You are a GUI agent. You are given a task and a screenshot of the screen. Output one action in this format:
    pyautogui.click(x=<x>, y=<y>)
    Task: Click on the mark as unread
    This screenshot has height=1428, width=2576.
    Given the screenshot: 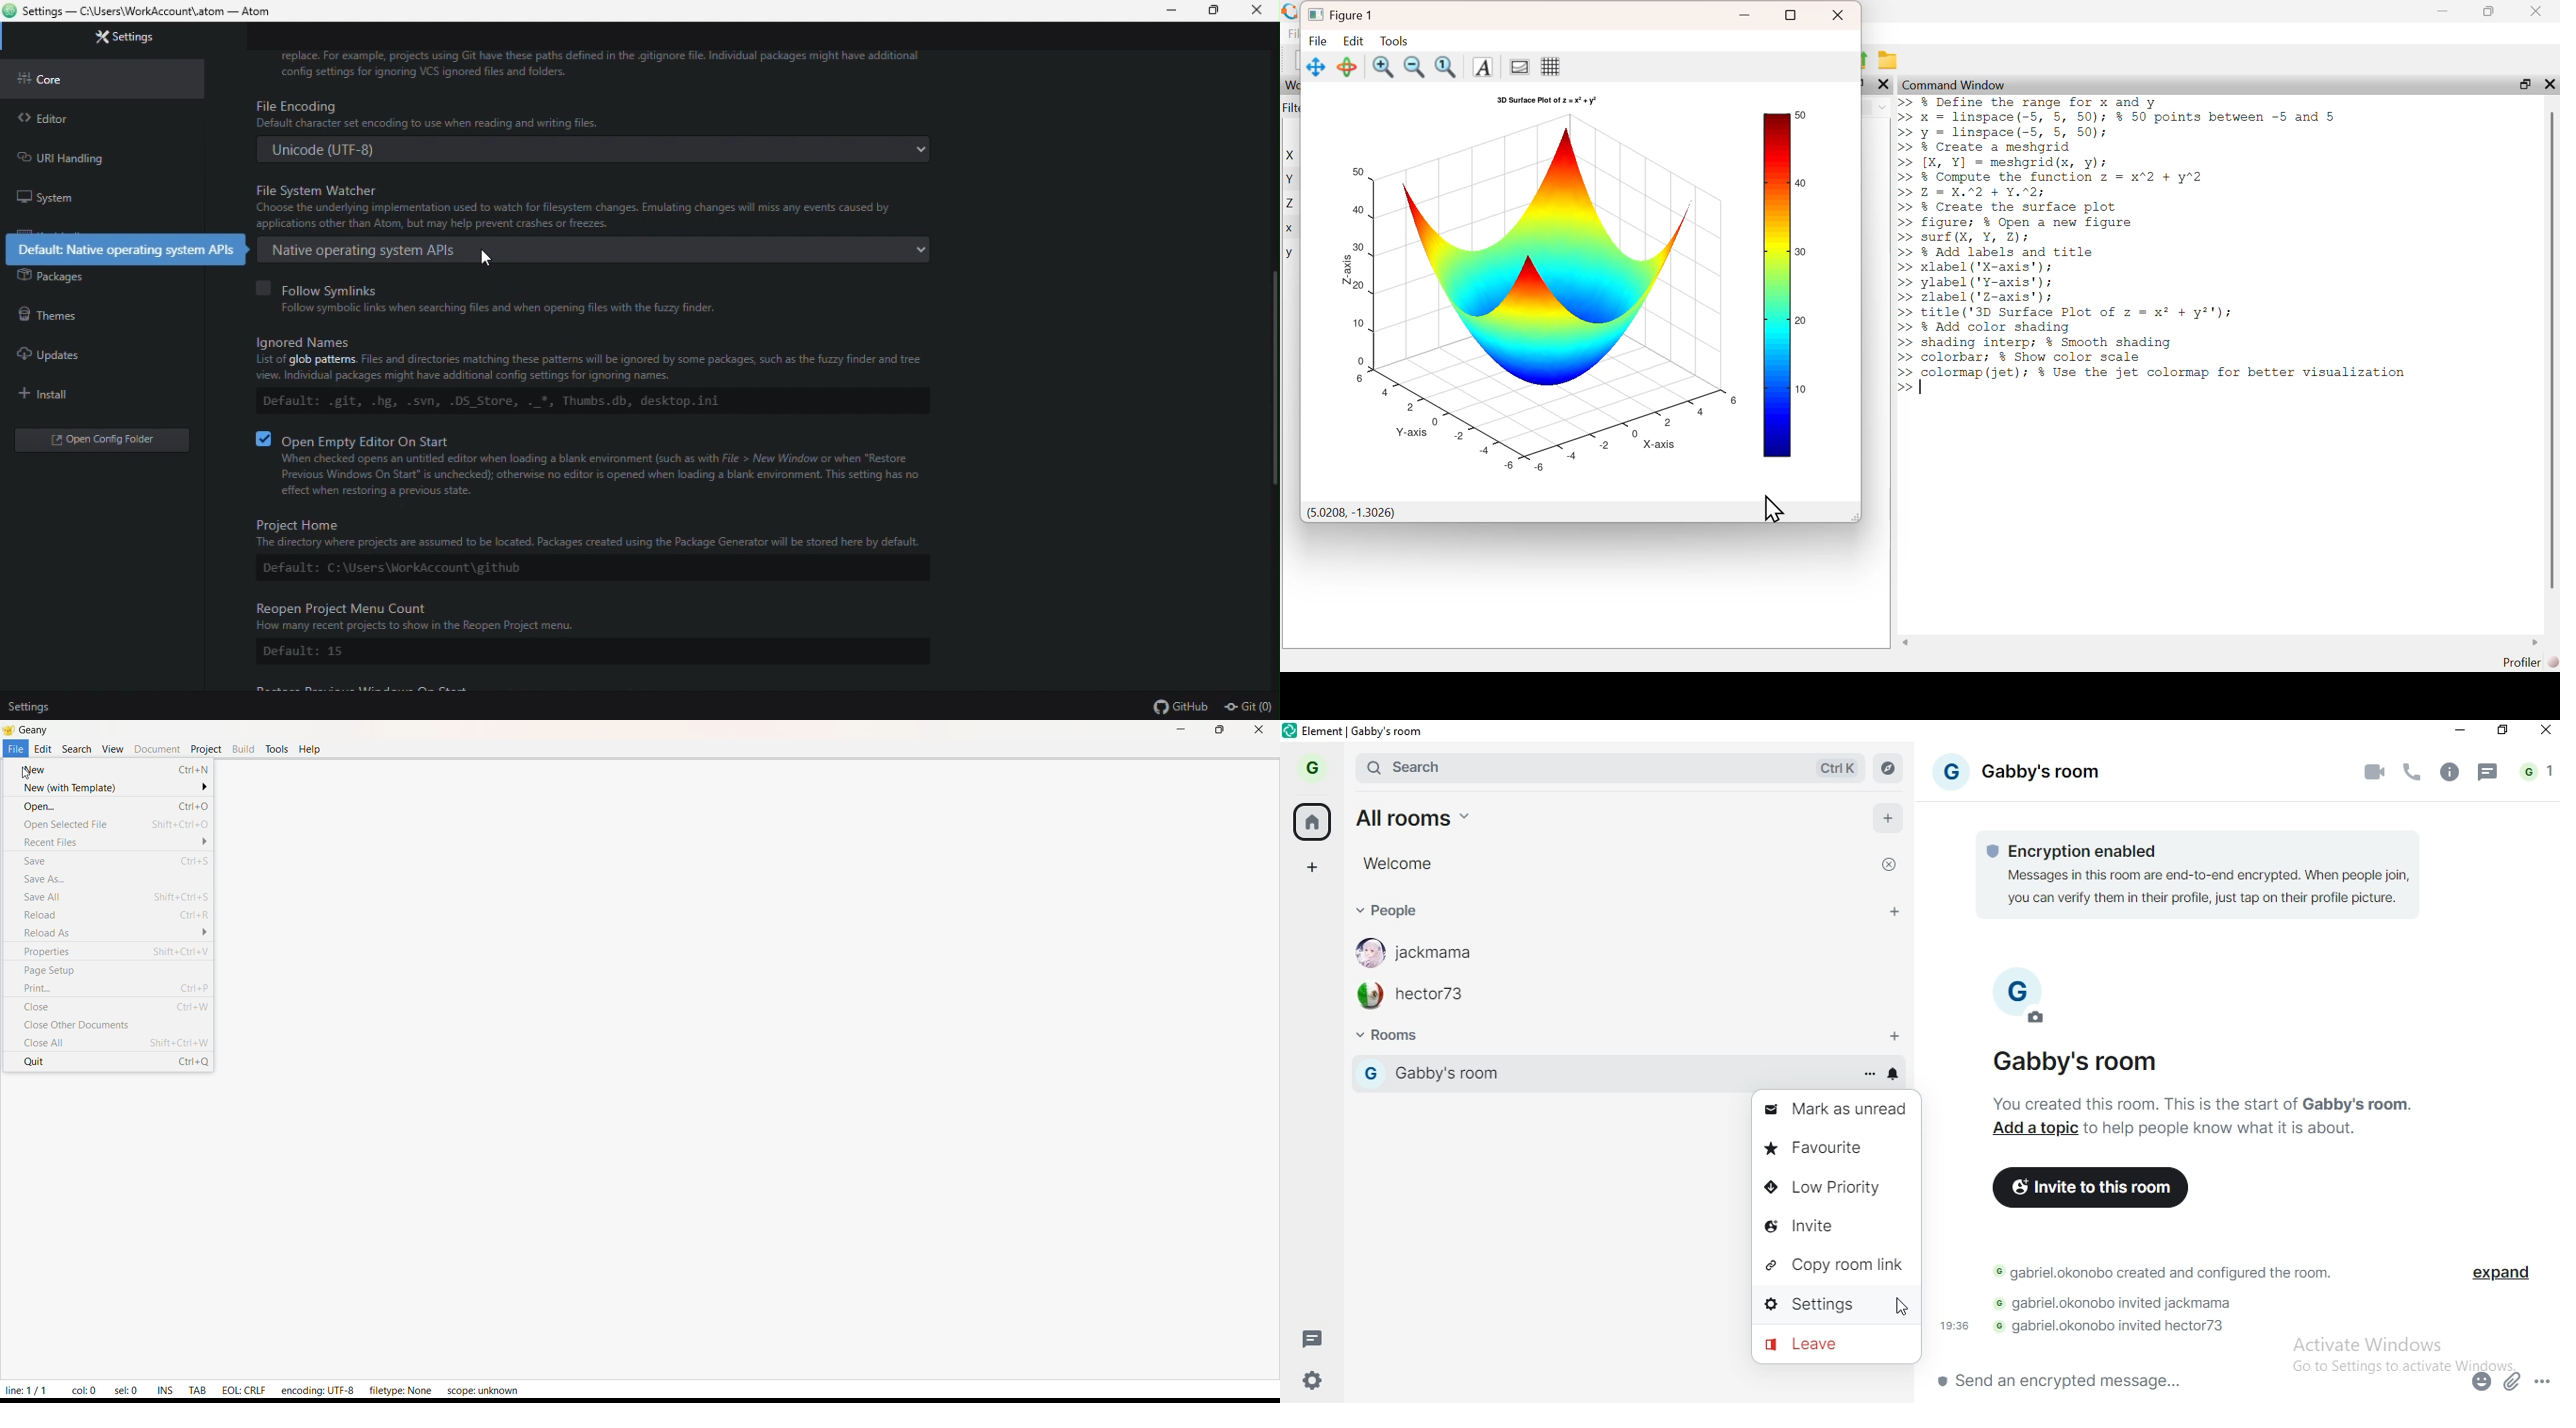 What is the action you would take?
    pyautogui.click(x=1839, y=1108)
    